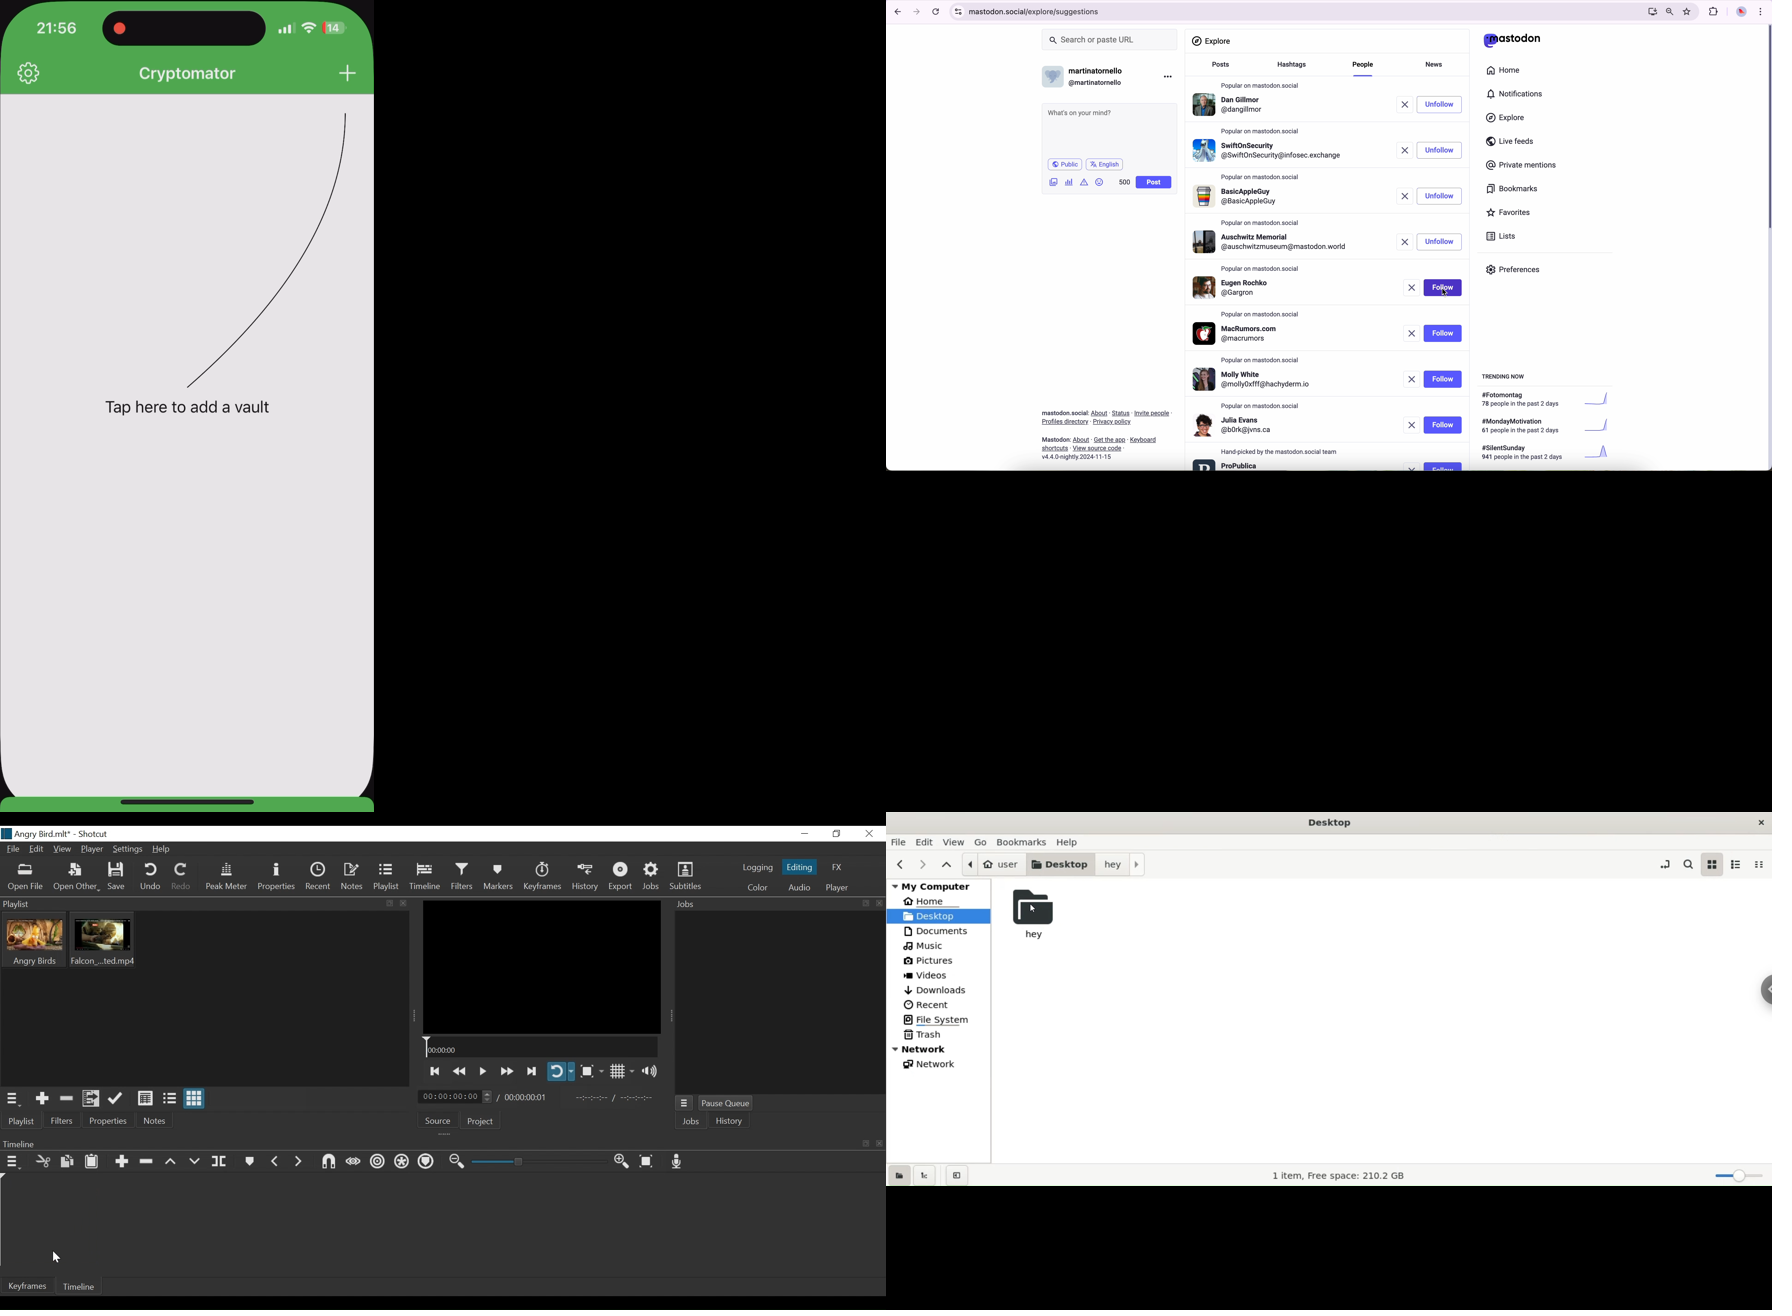 The height and width of the screenshot is (1316, 1792). What do you see at coordinates (1070, 182) in the screenshot?
I see `charts` at bounding box center [1070, 182].